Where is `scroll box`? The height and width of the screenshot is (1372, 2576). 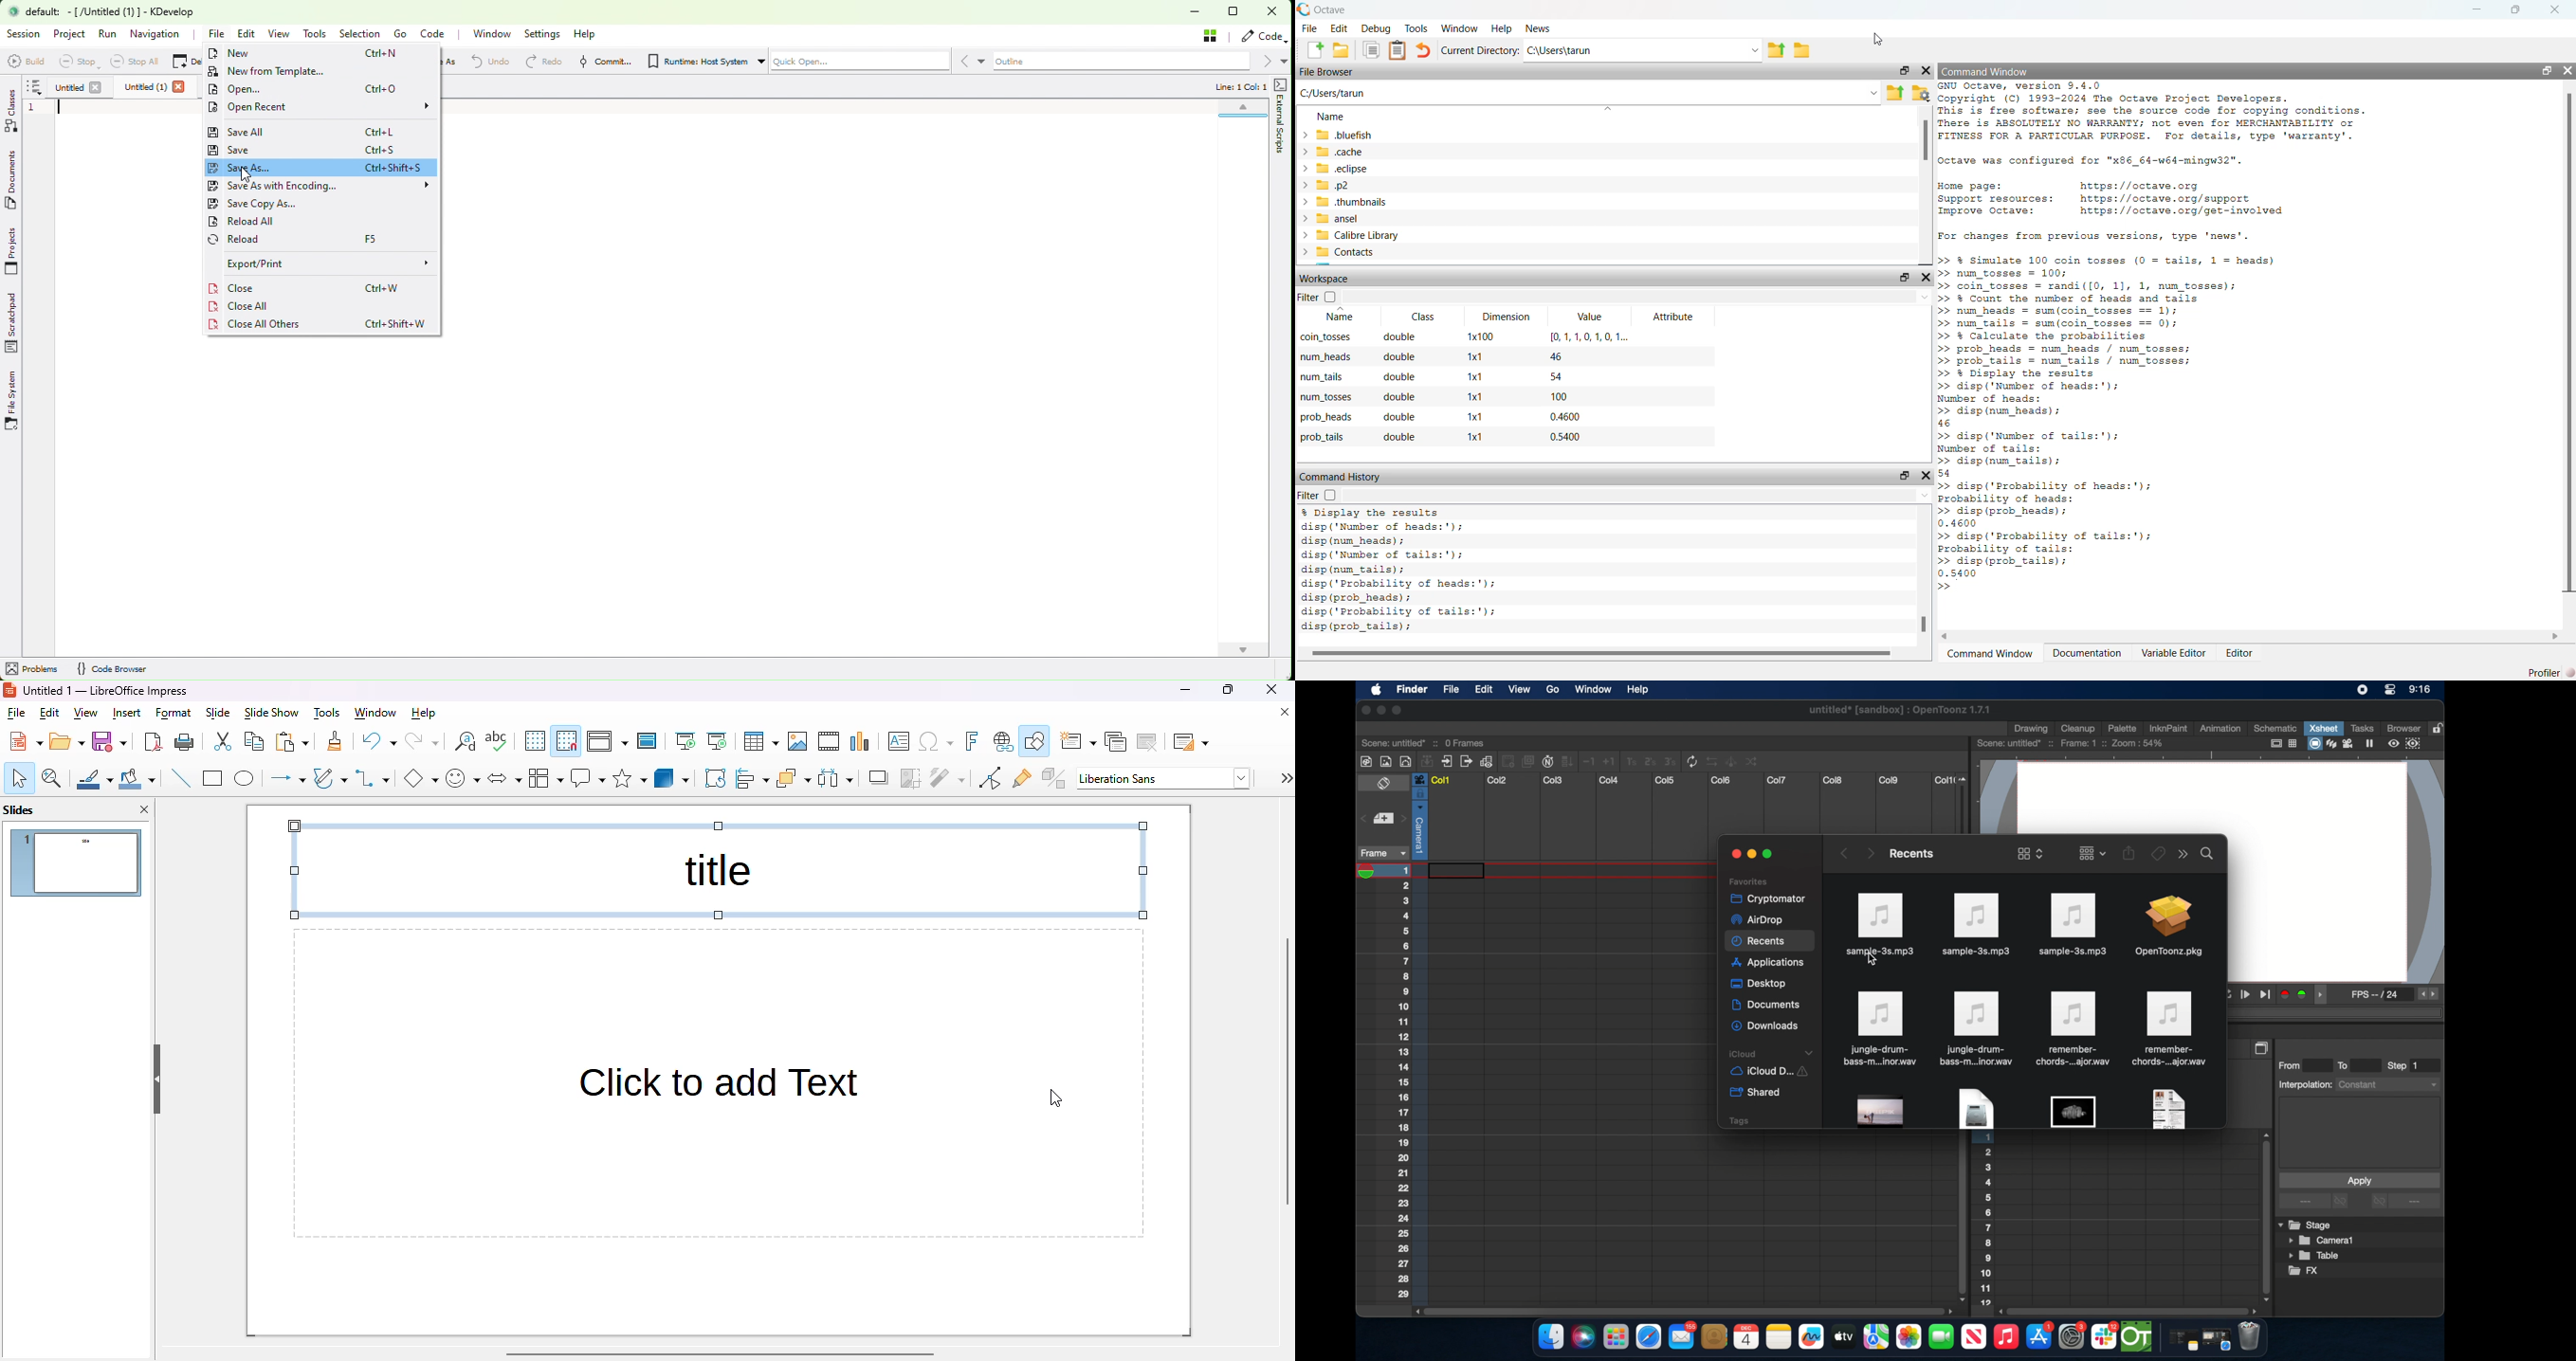 scroll box is located at coordinates (2130, 1311).